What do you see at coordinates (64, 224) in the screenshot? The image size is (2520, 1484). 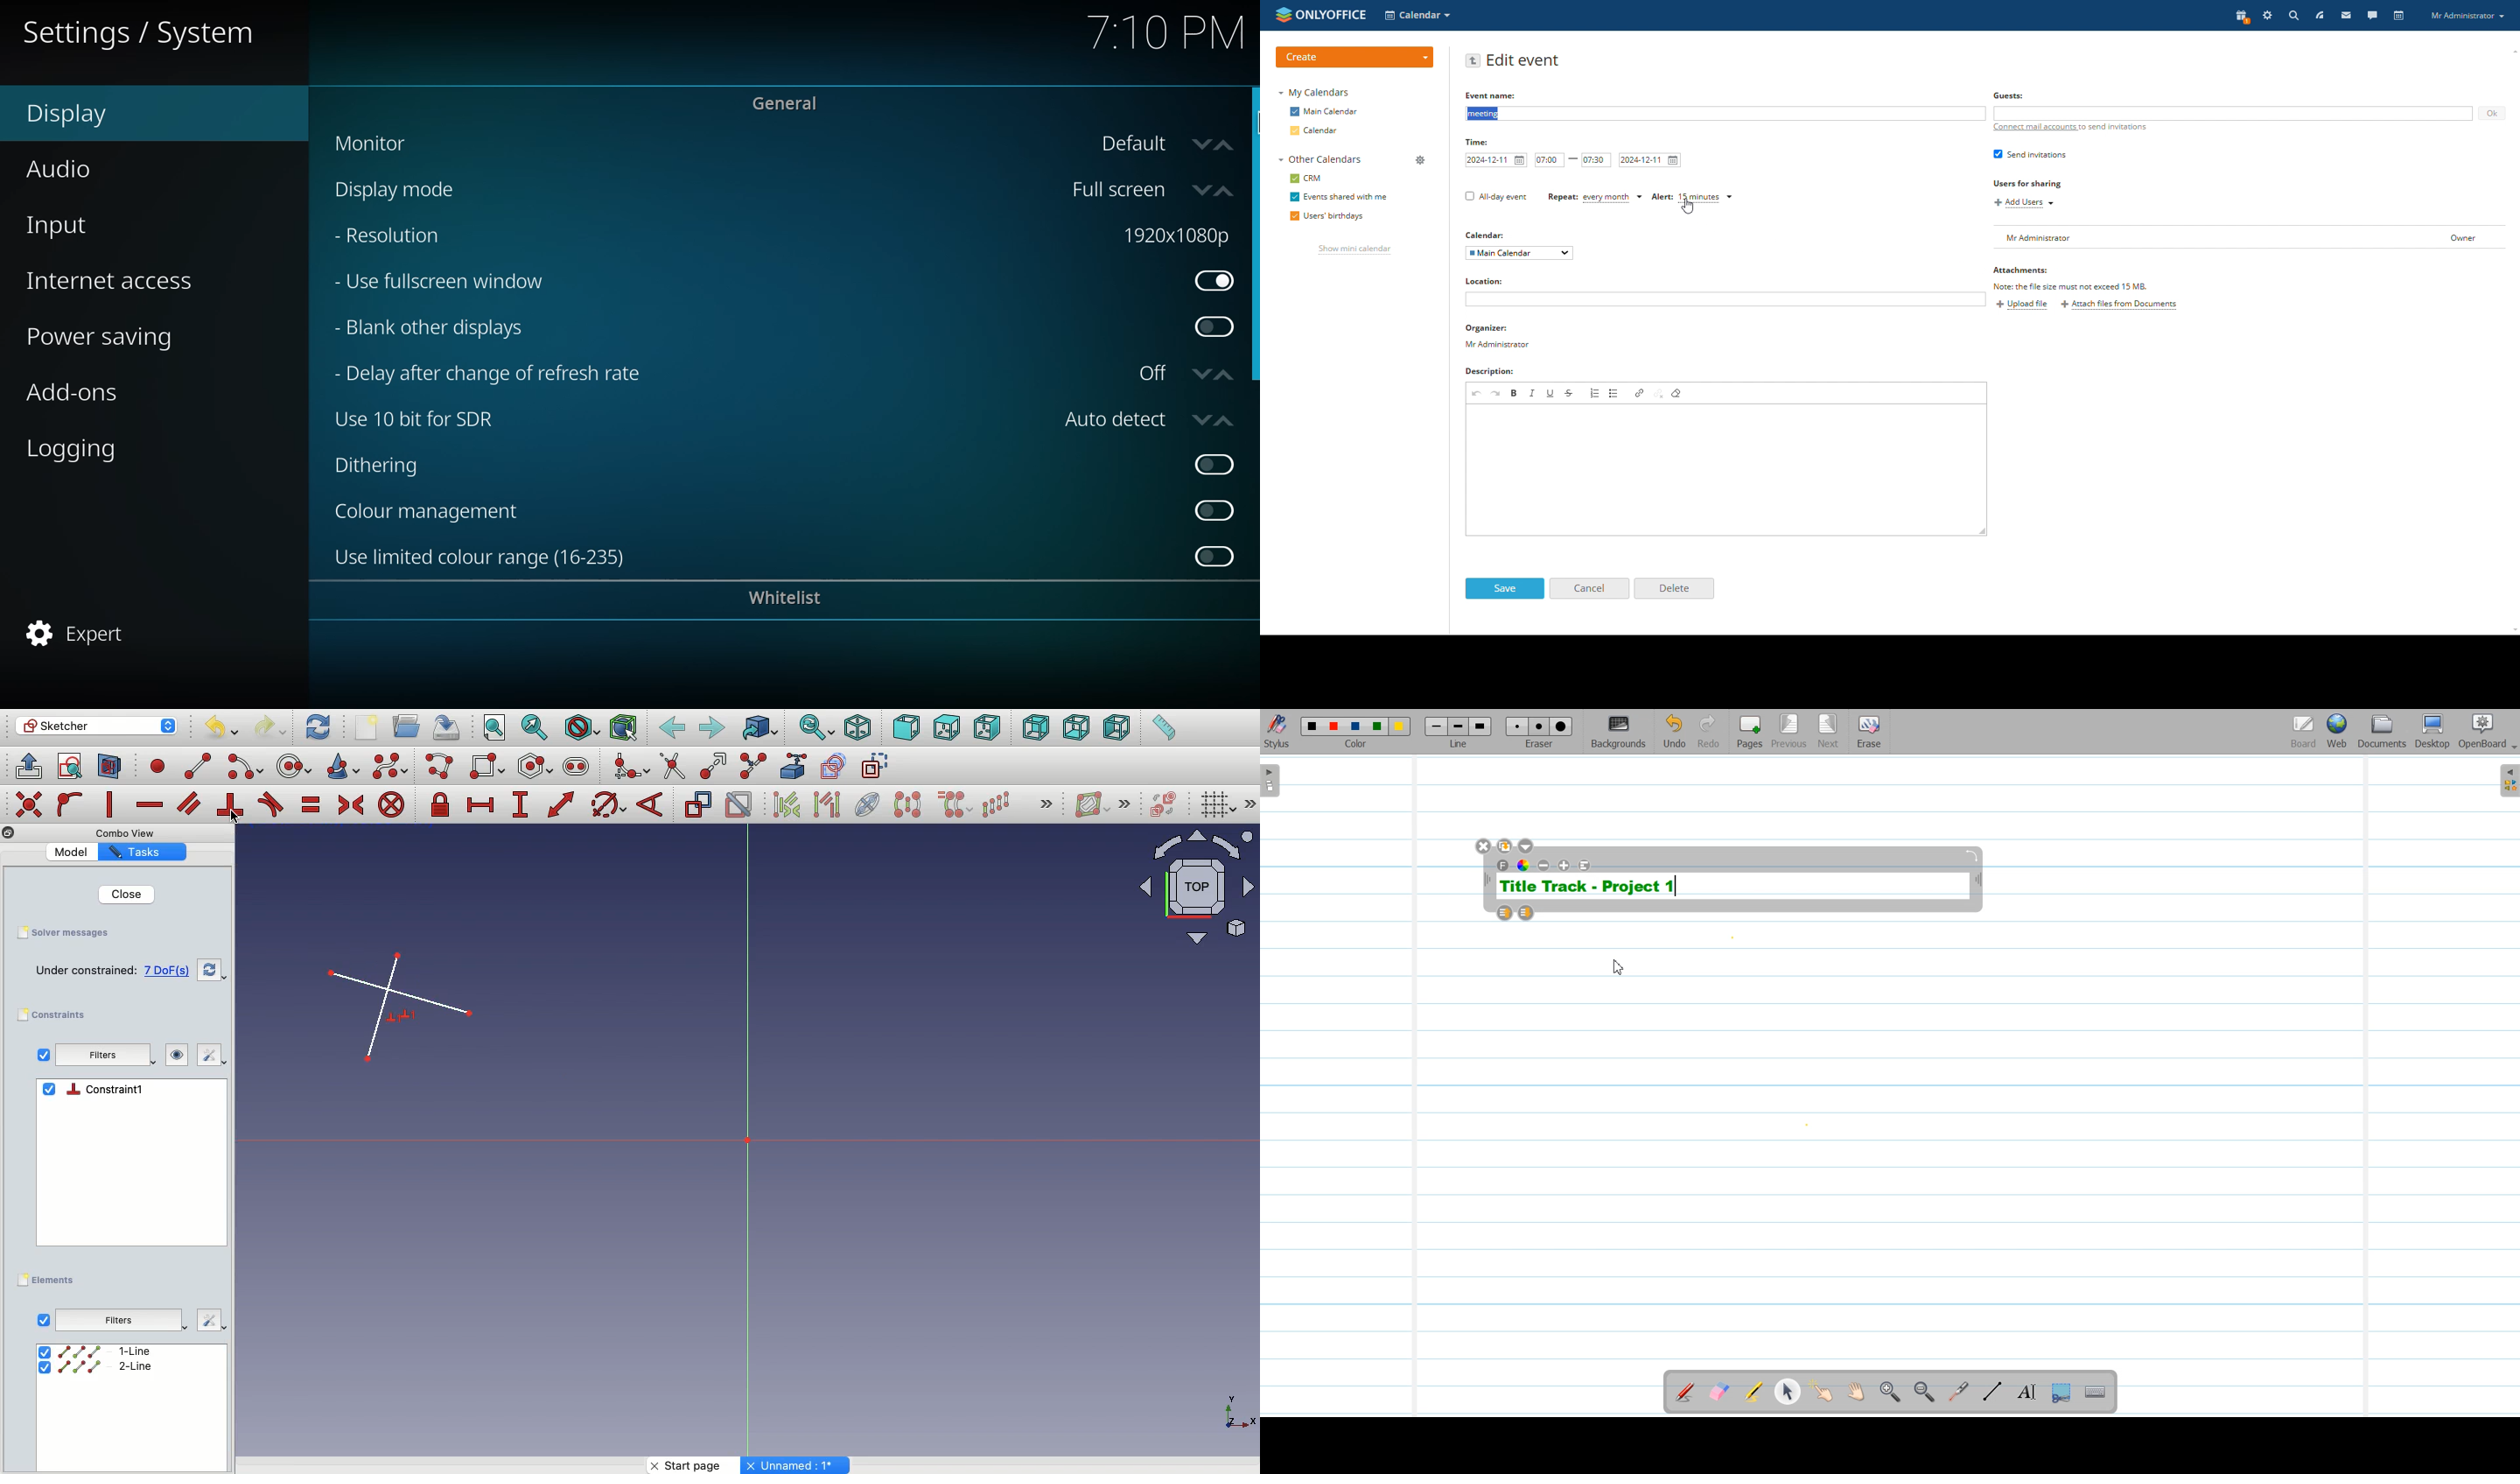 I see `input` at bounding box center [64, 224].